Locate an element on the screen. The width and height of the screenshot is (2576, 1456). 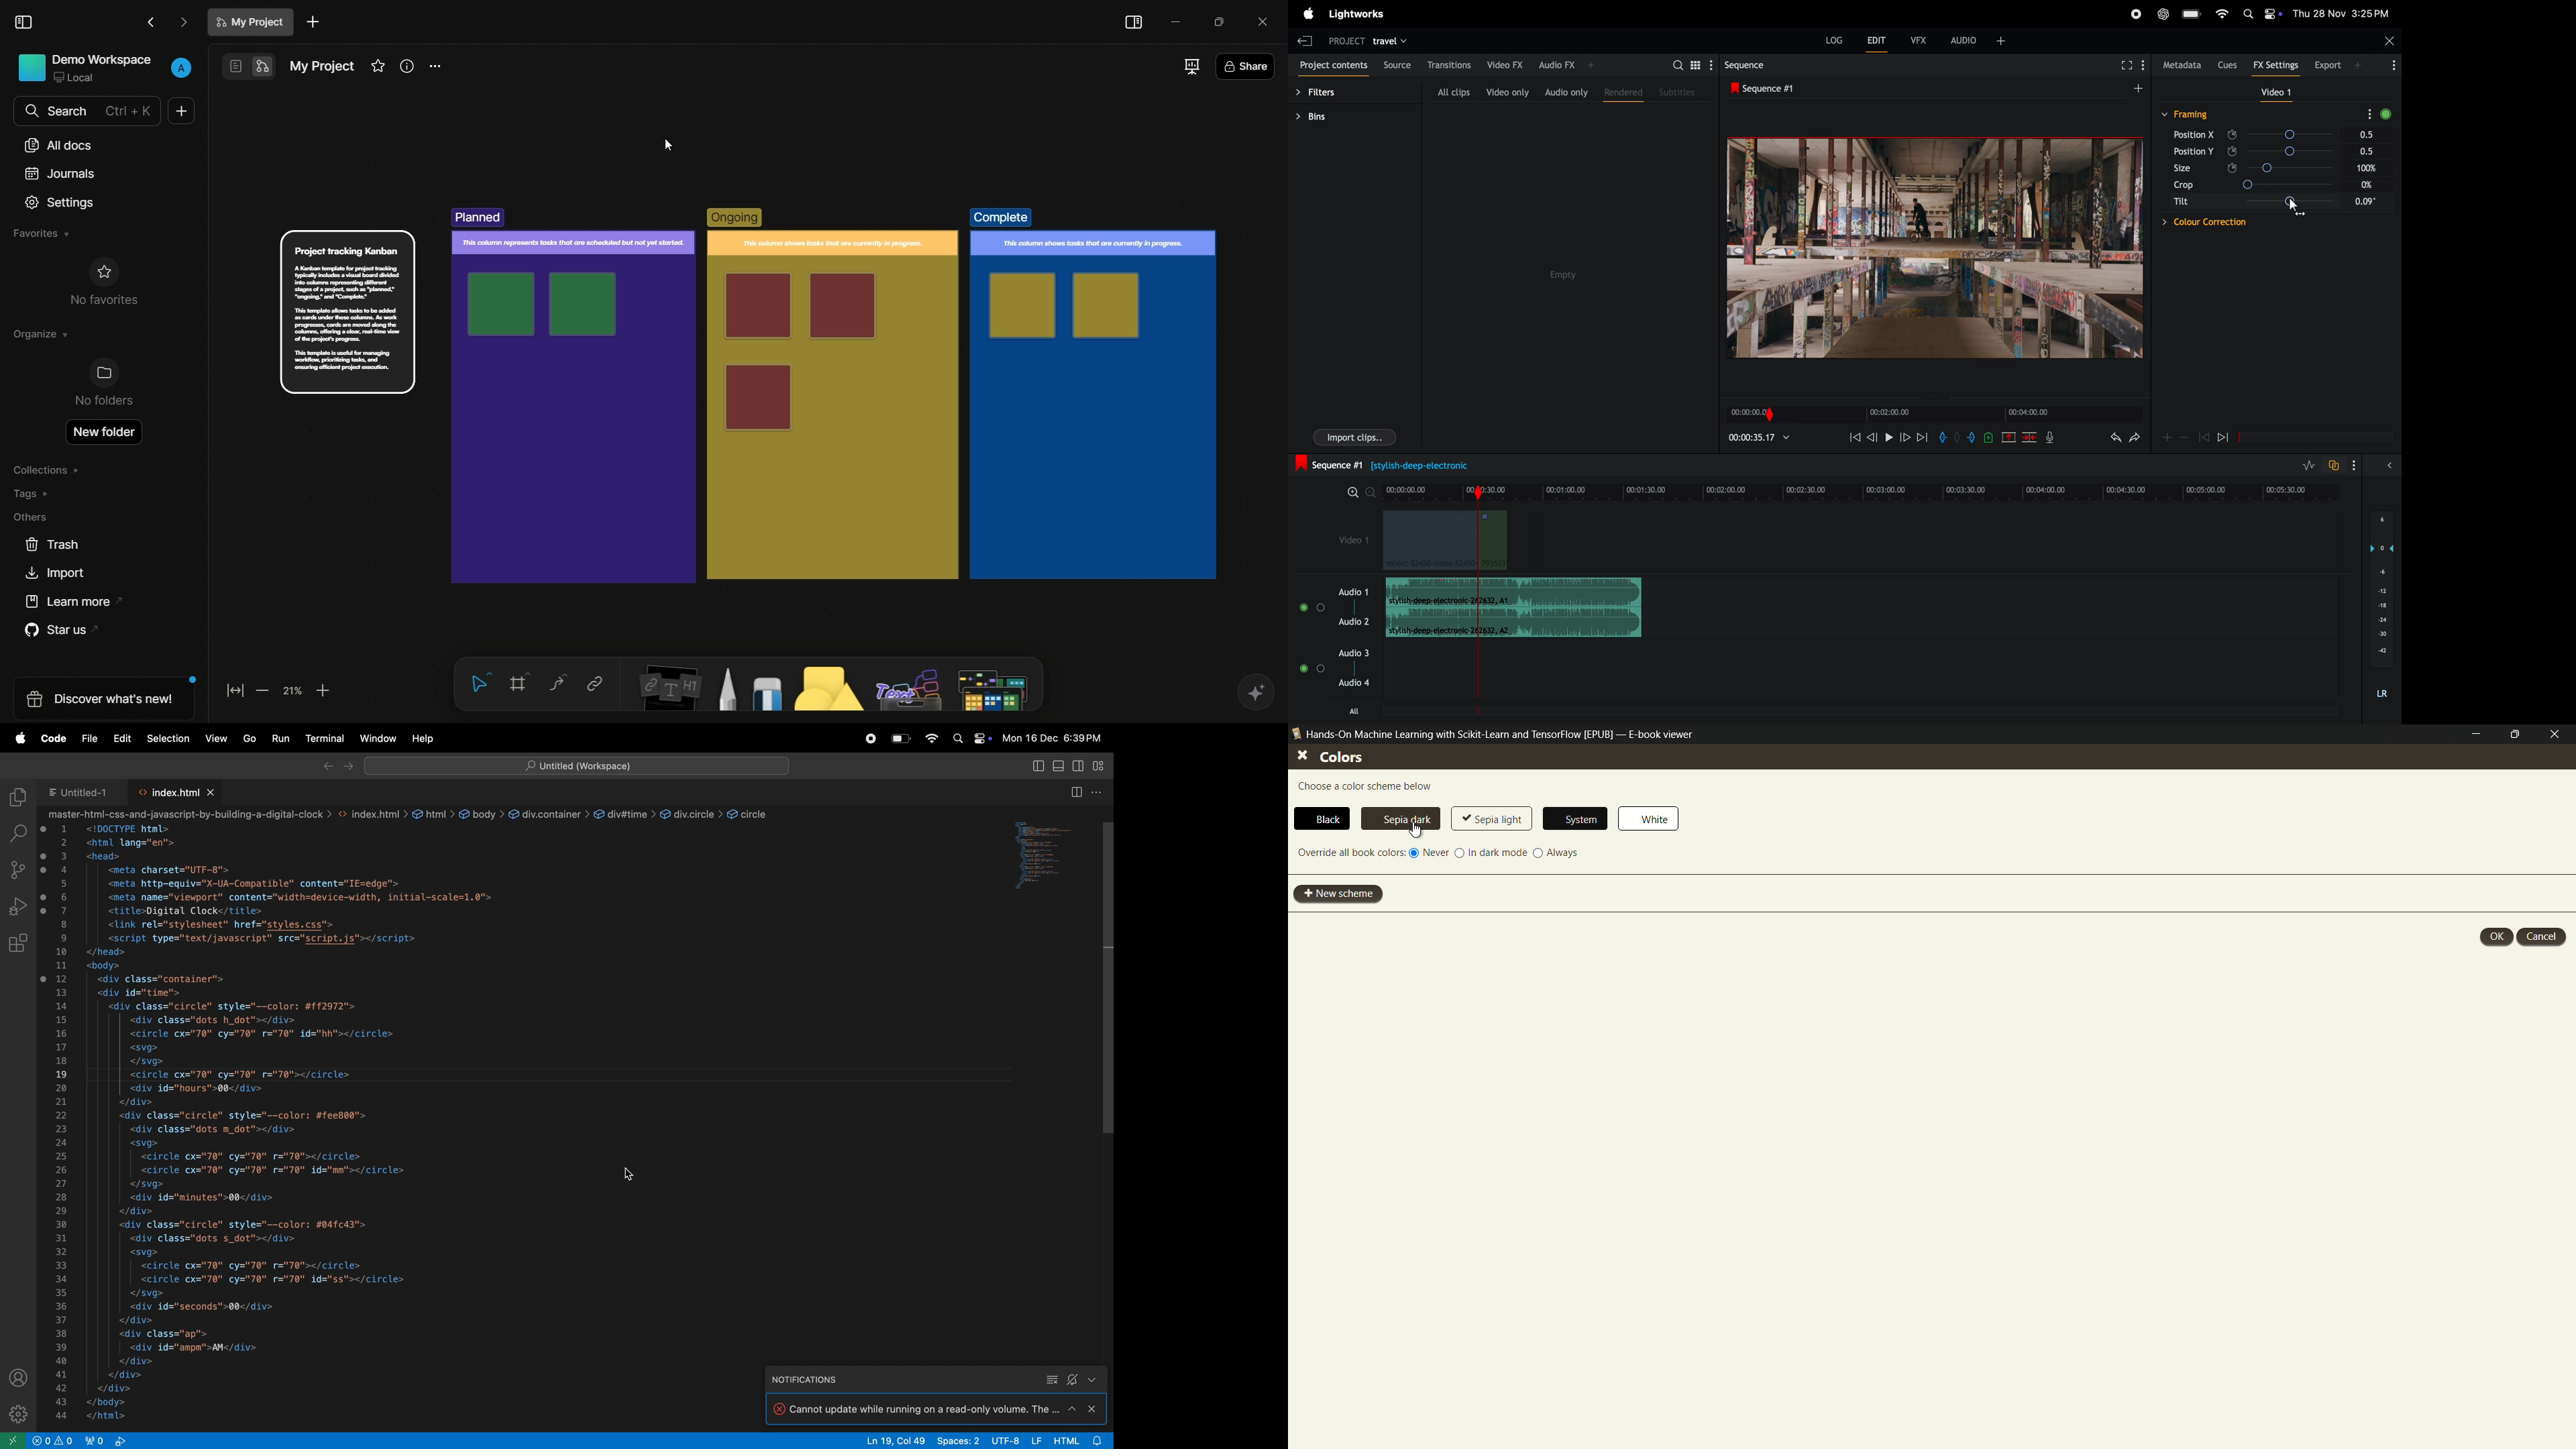
date and time is located at coordinates (2343, 14).